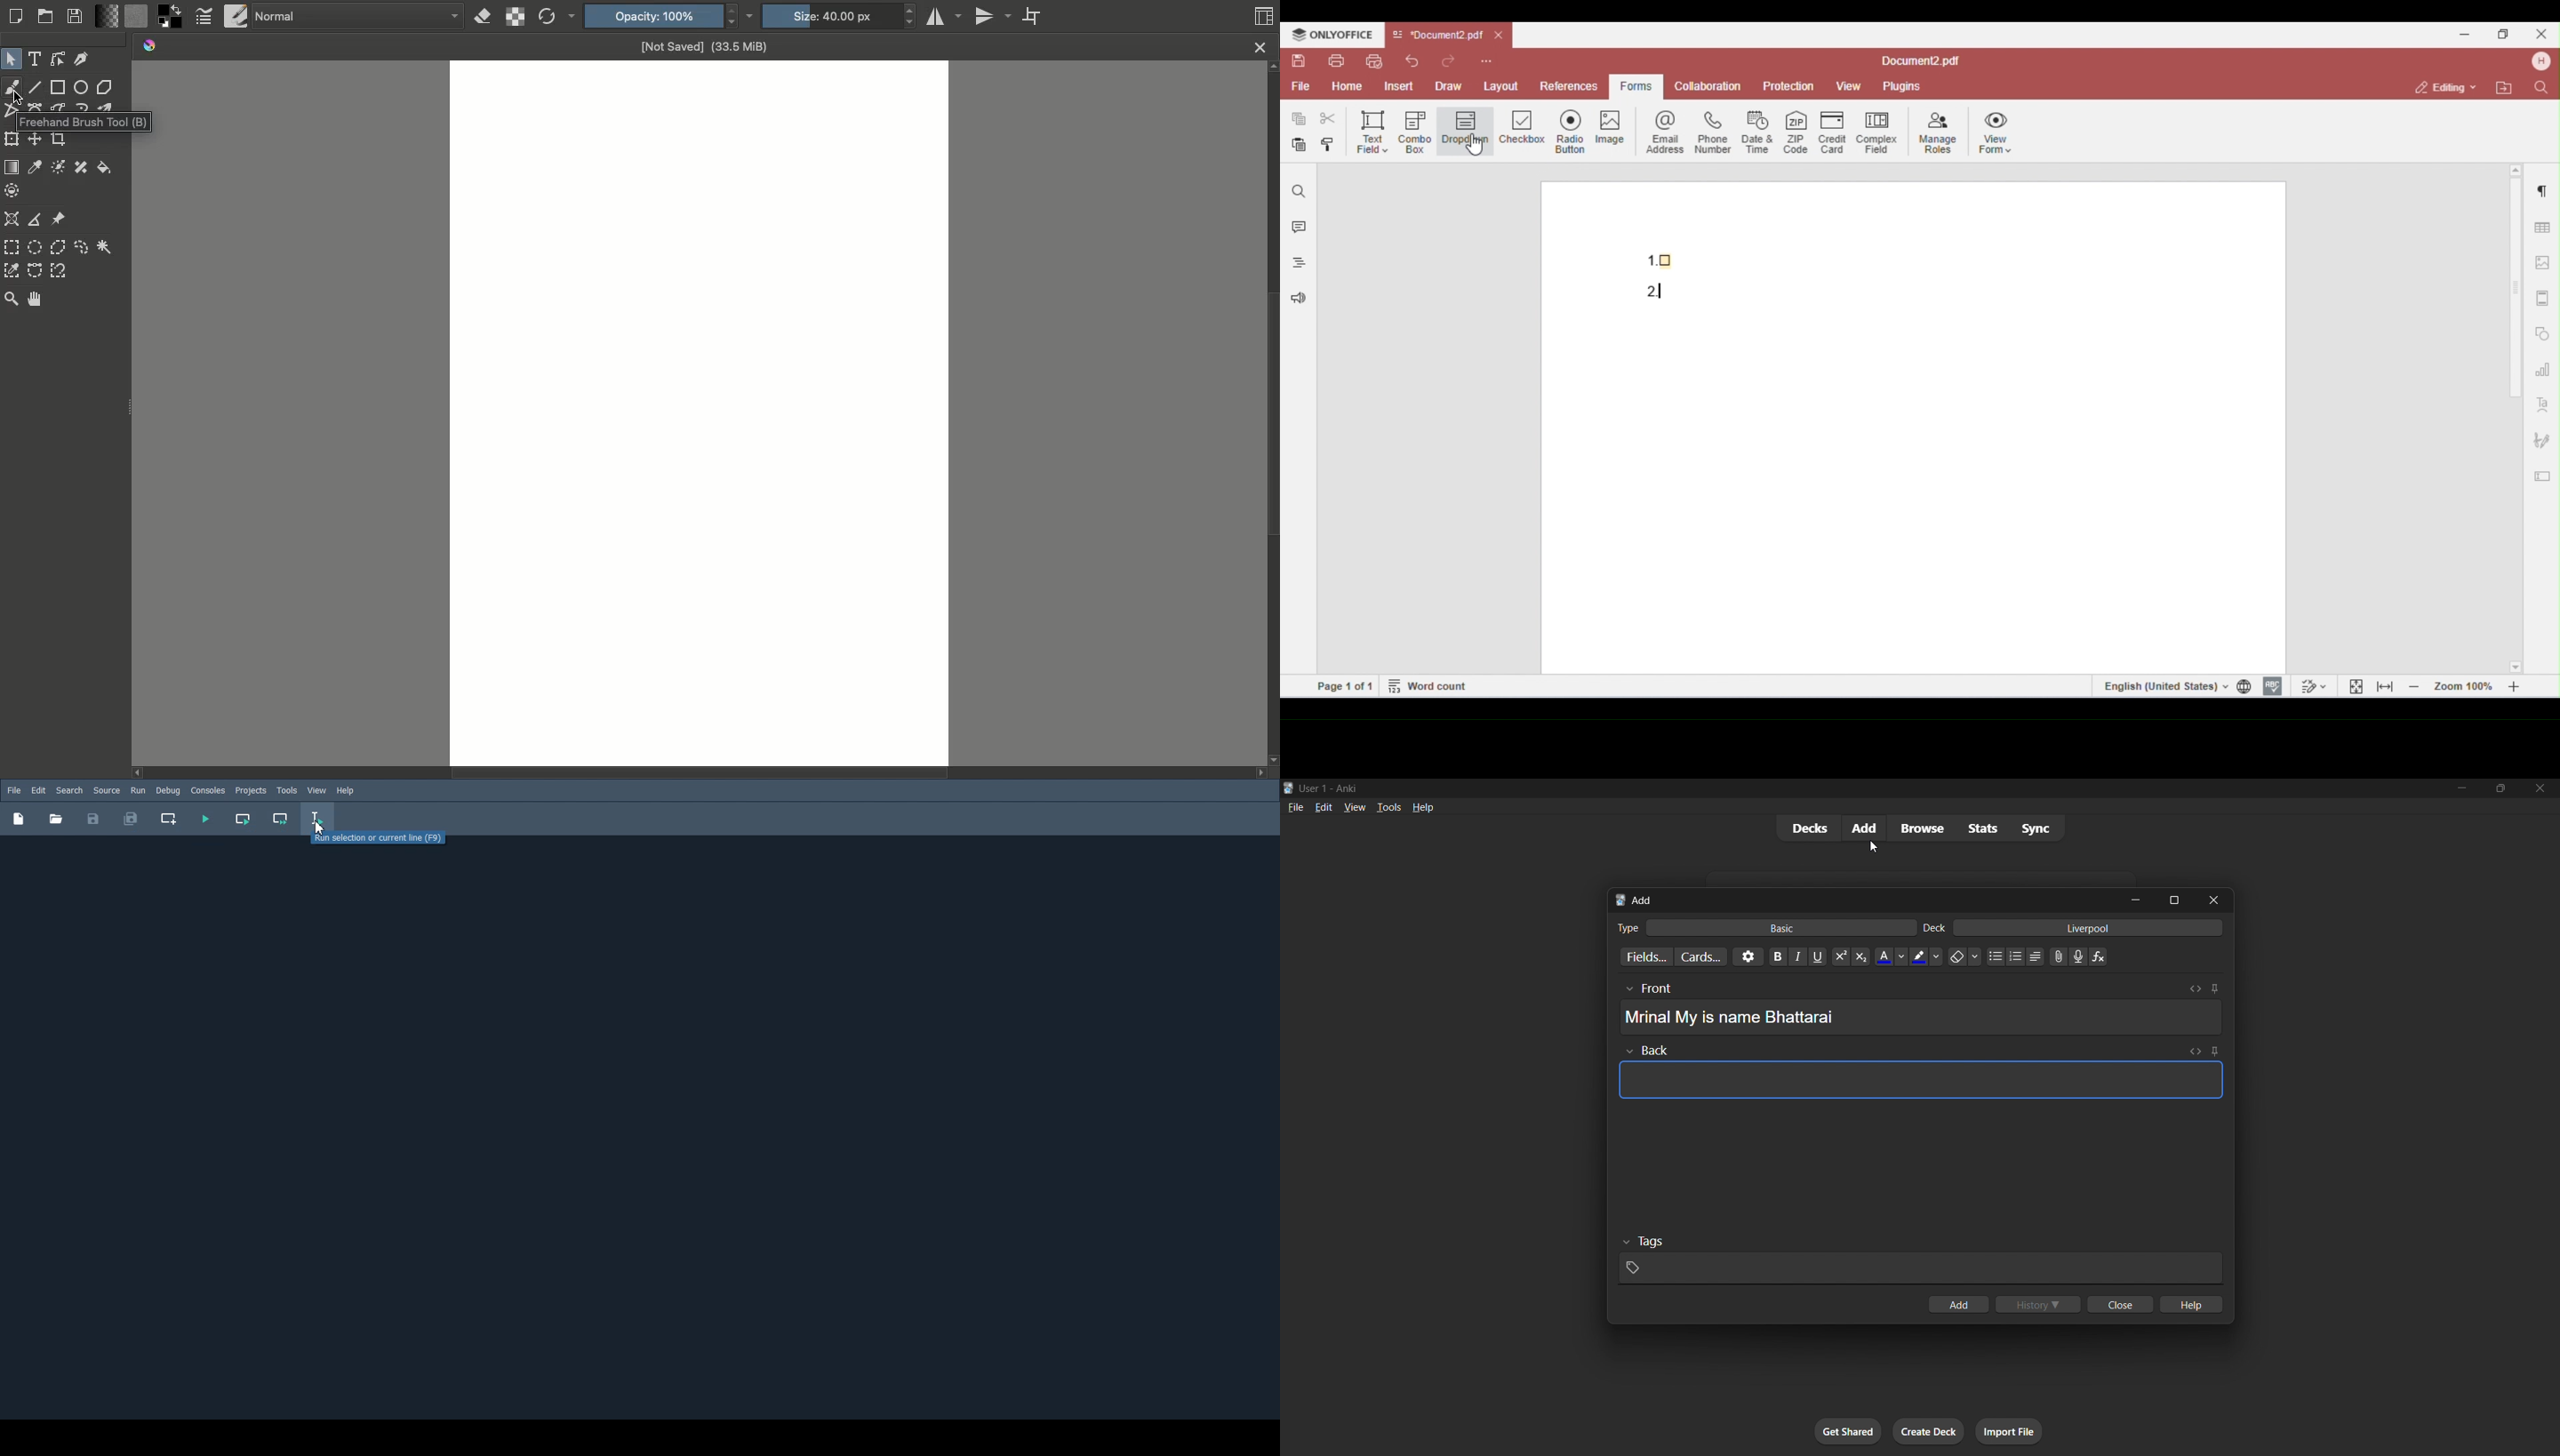 This screenshot has width=2576, height=1456. What do you see at coordinates (242, 819) in the screenshot?
I see `Run Current cell` at bounding box center [242, 819].